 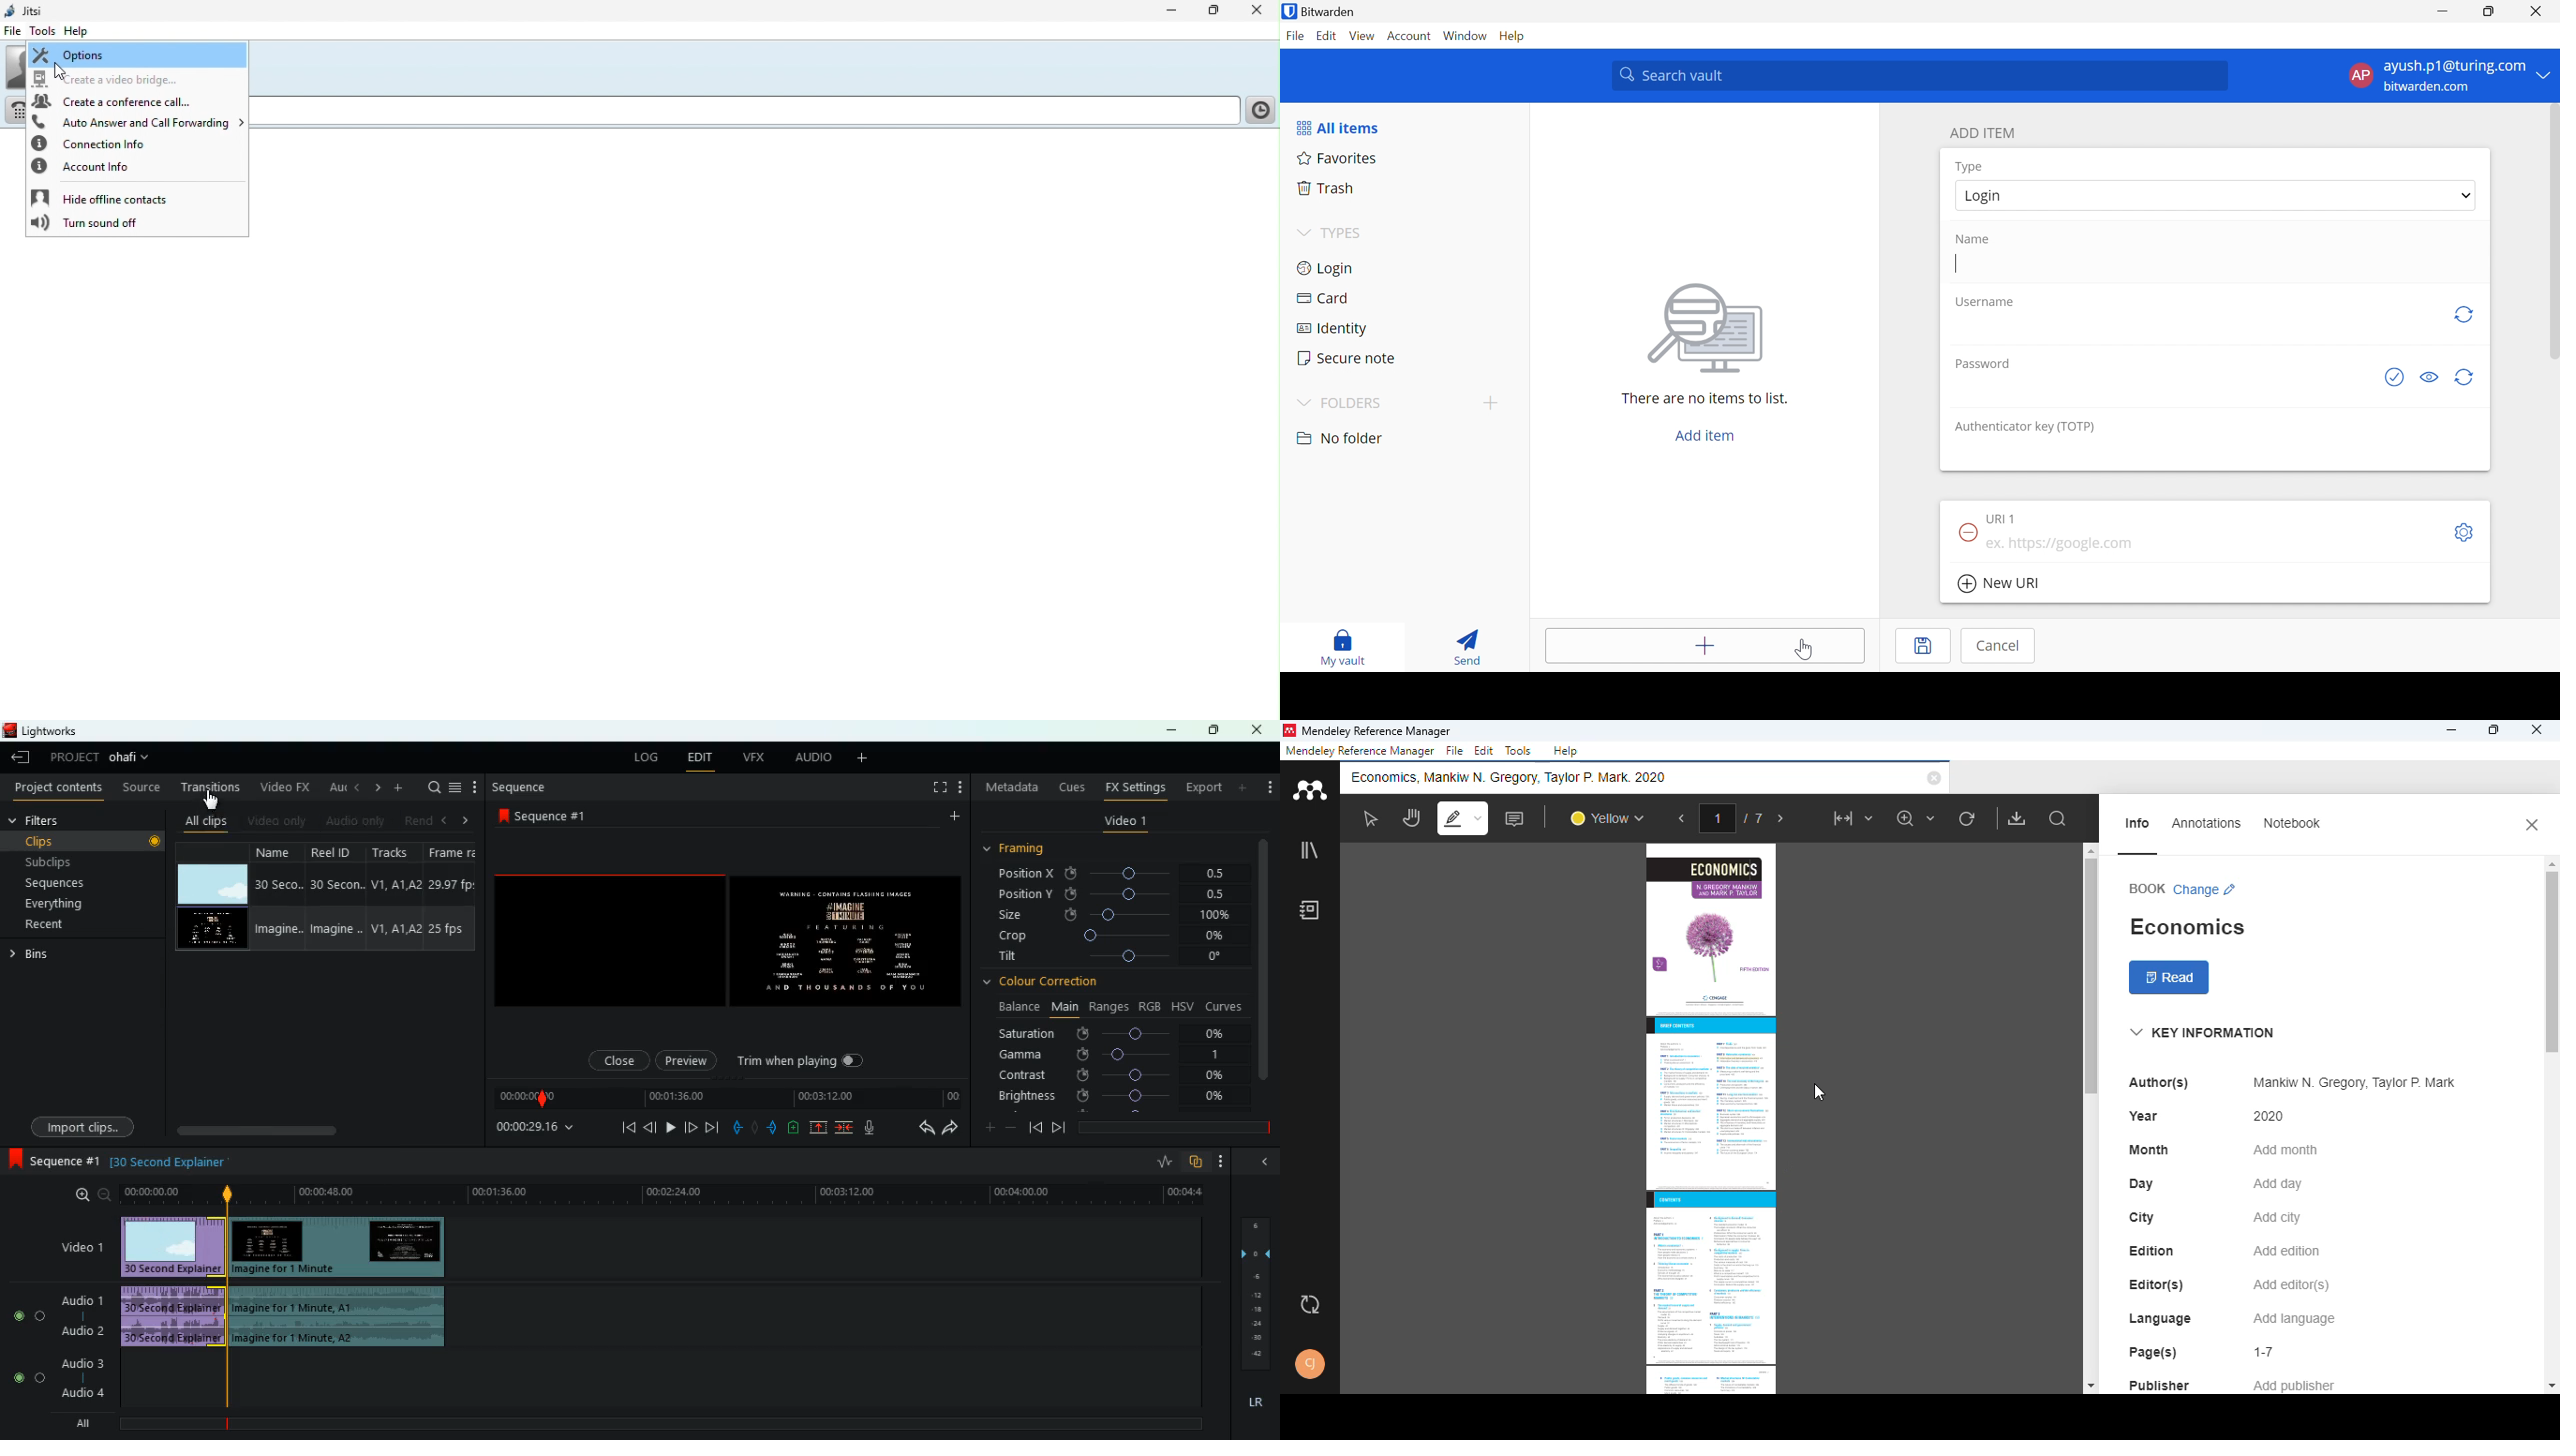 What do you see at coordinates (1454, 751) in the screenshot?
I see `file` at bounding box center [1454, 751].